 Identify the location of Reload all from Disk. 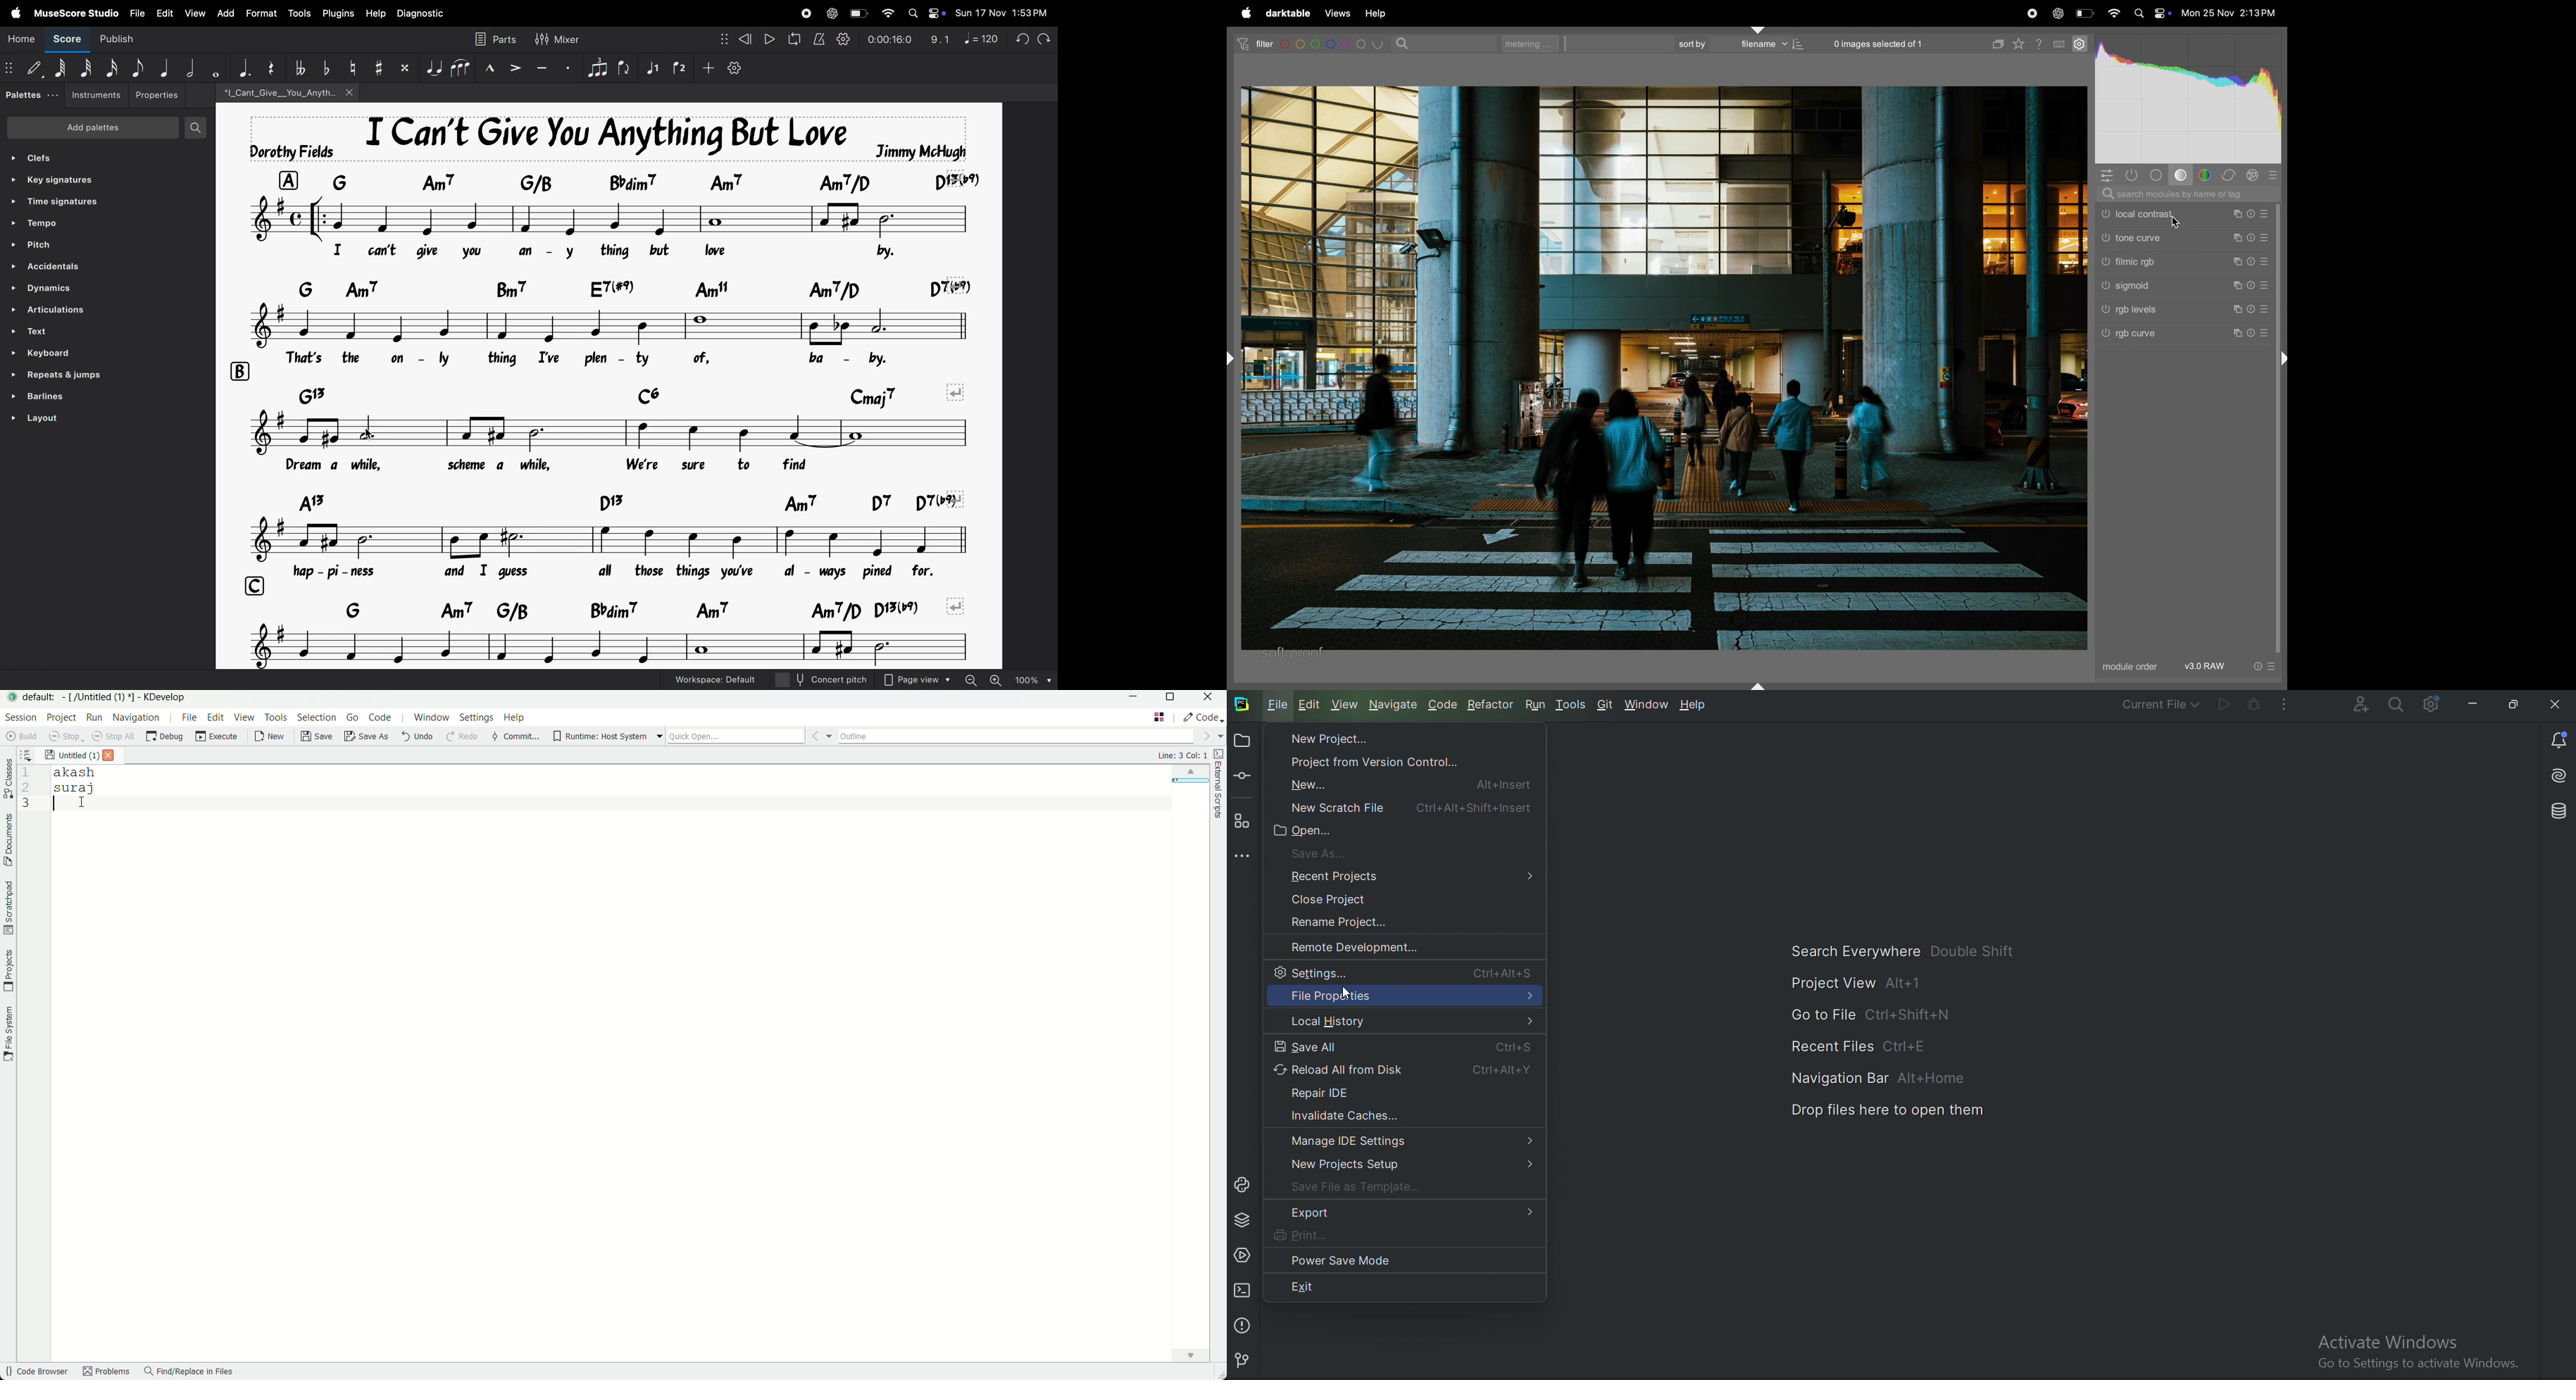
(1403, 1070).